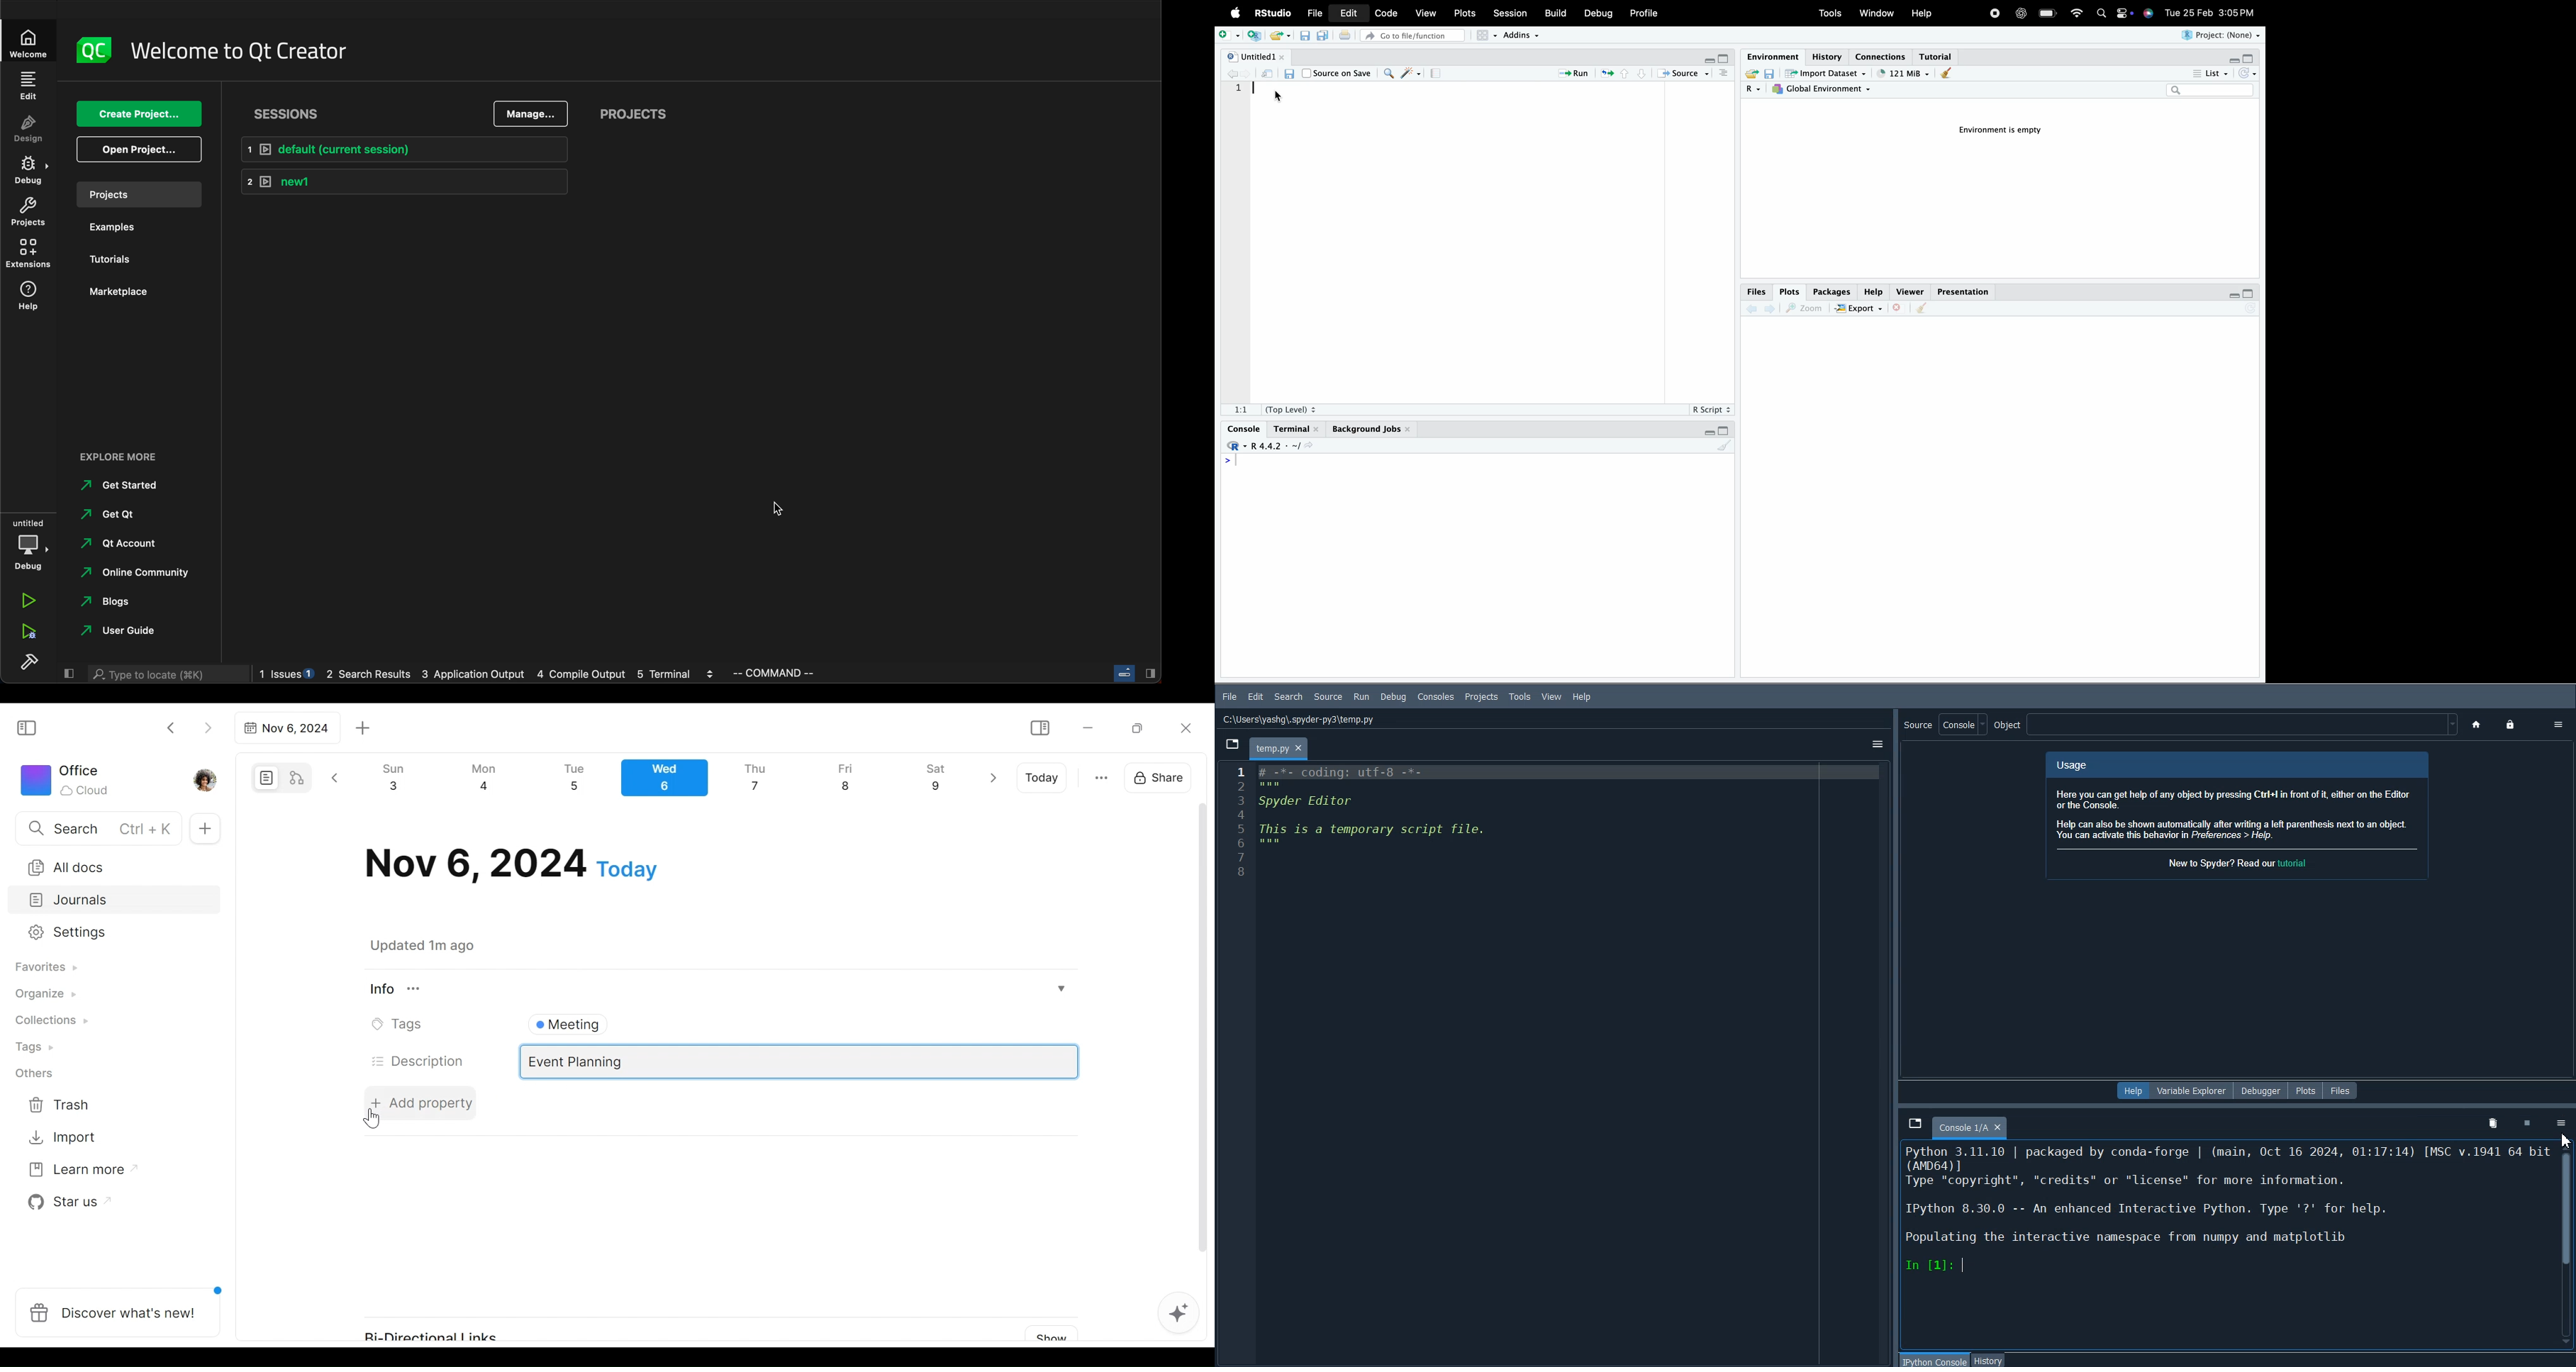  Describe the element at coordinates (2076, 13) in the screenshot. I see `Wifi` at that location.